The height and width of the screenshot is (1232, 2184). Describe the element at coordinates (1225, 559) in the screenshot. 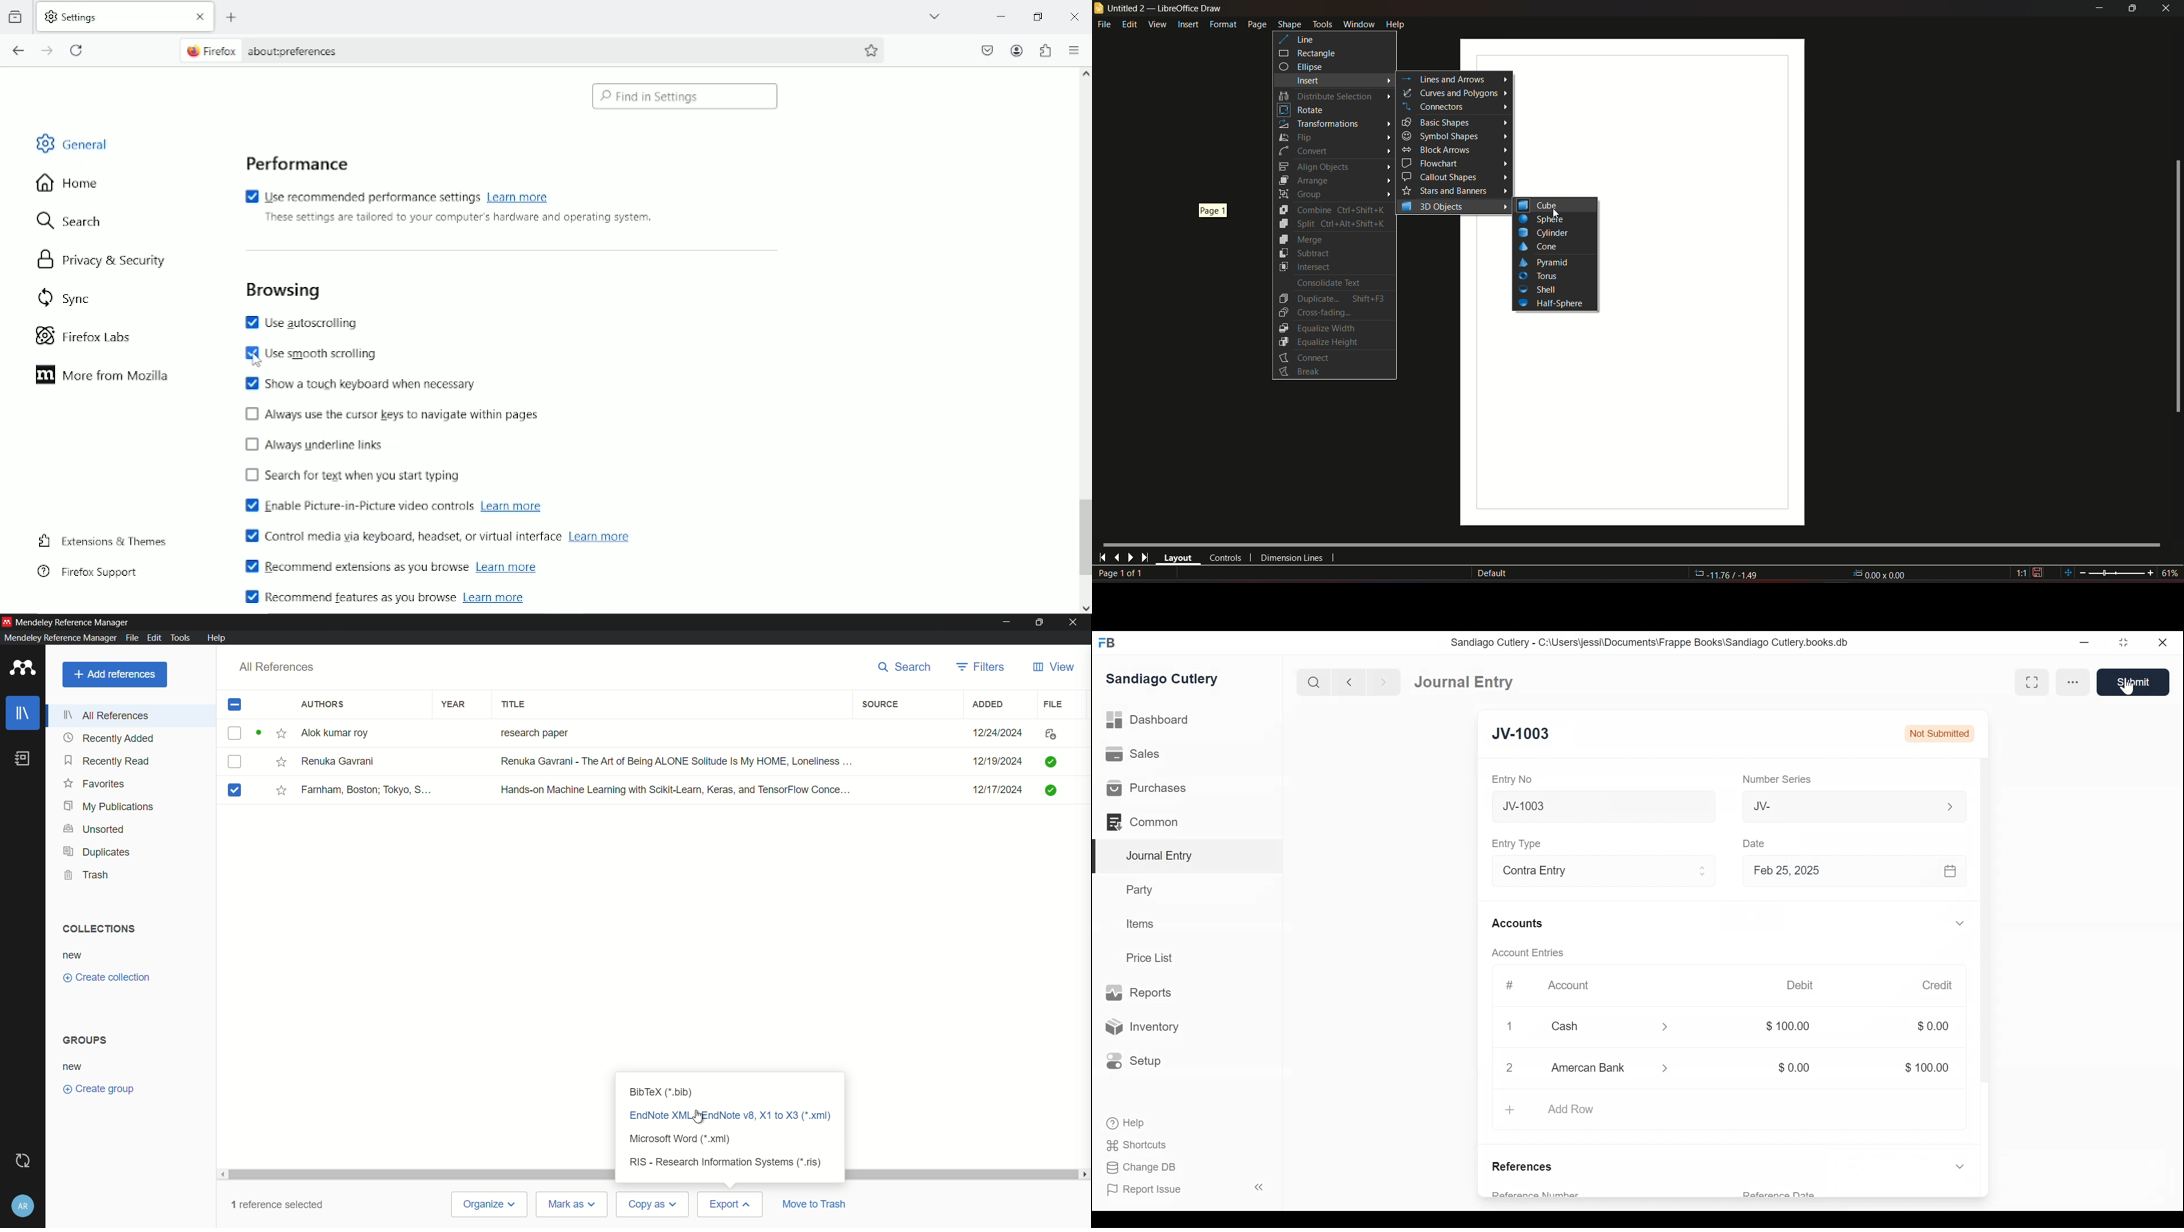

I see `controls` at that location.